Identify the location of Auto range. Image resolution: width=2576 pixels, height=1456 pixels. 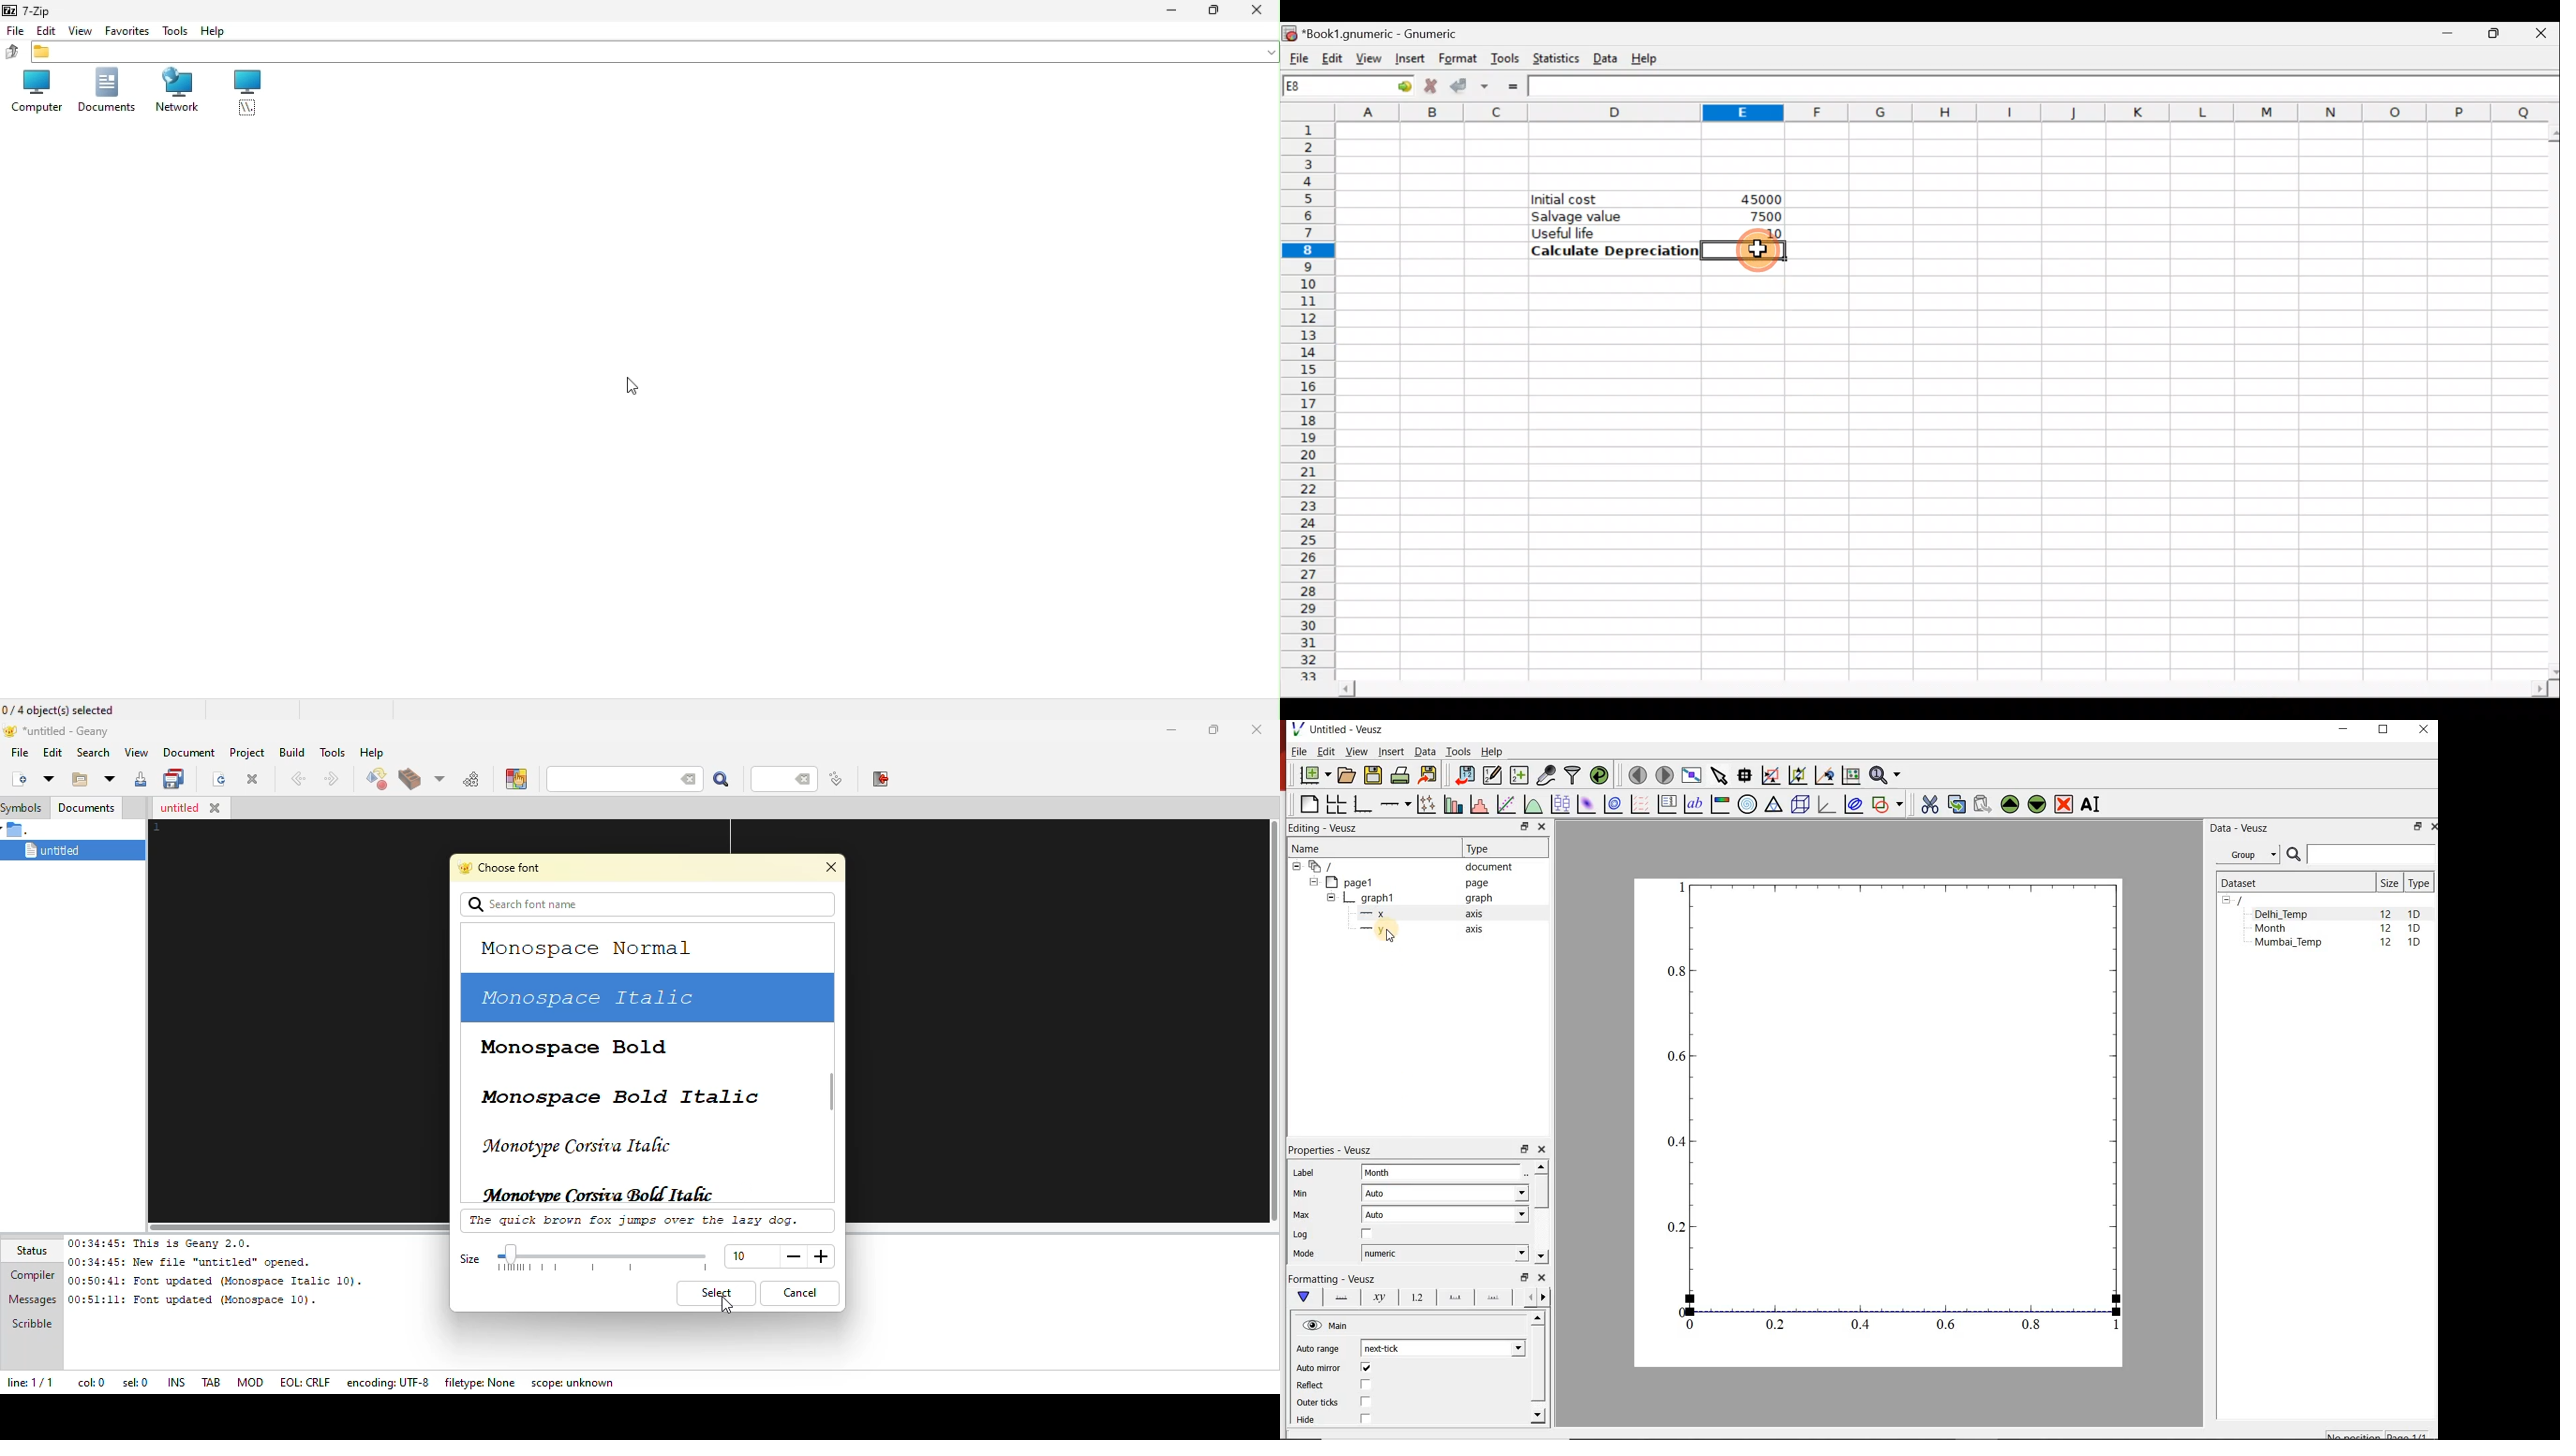
(1321, 1348).